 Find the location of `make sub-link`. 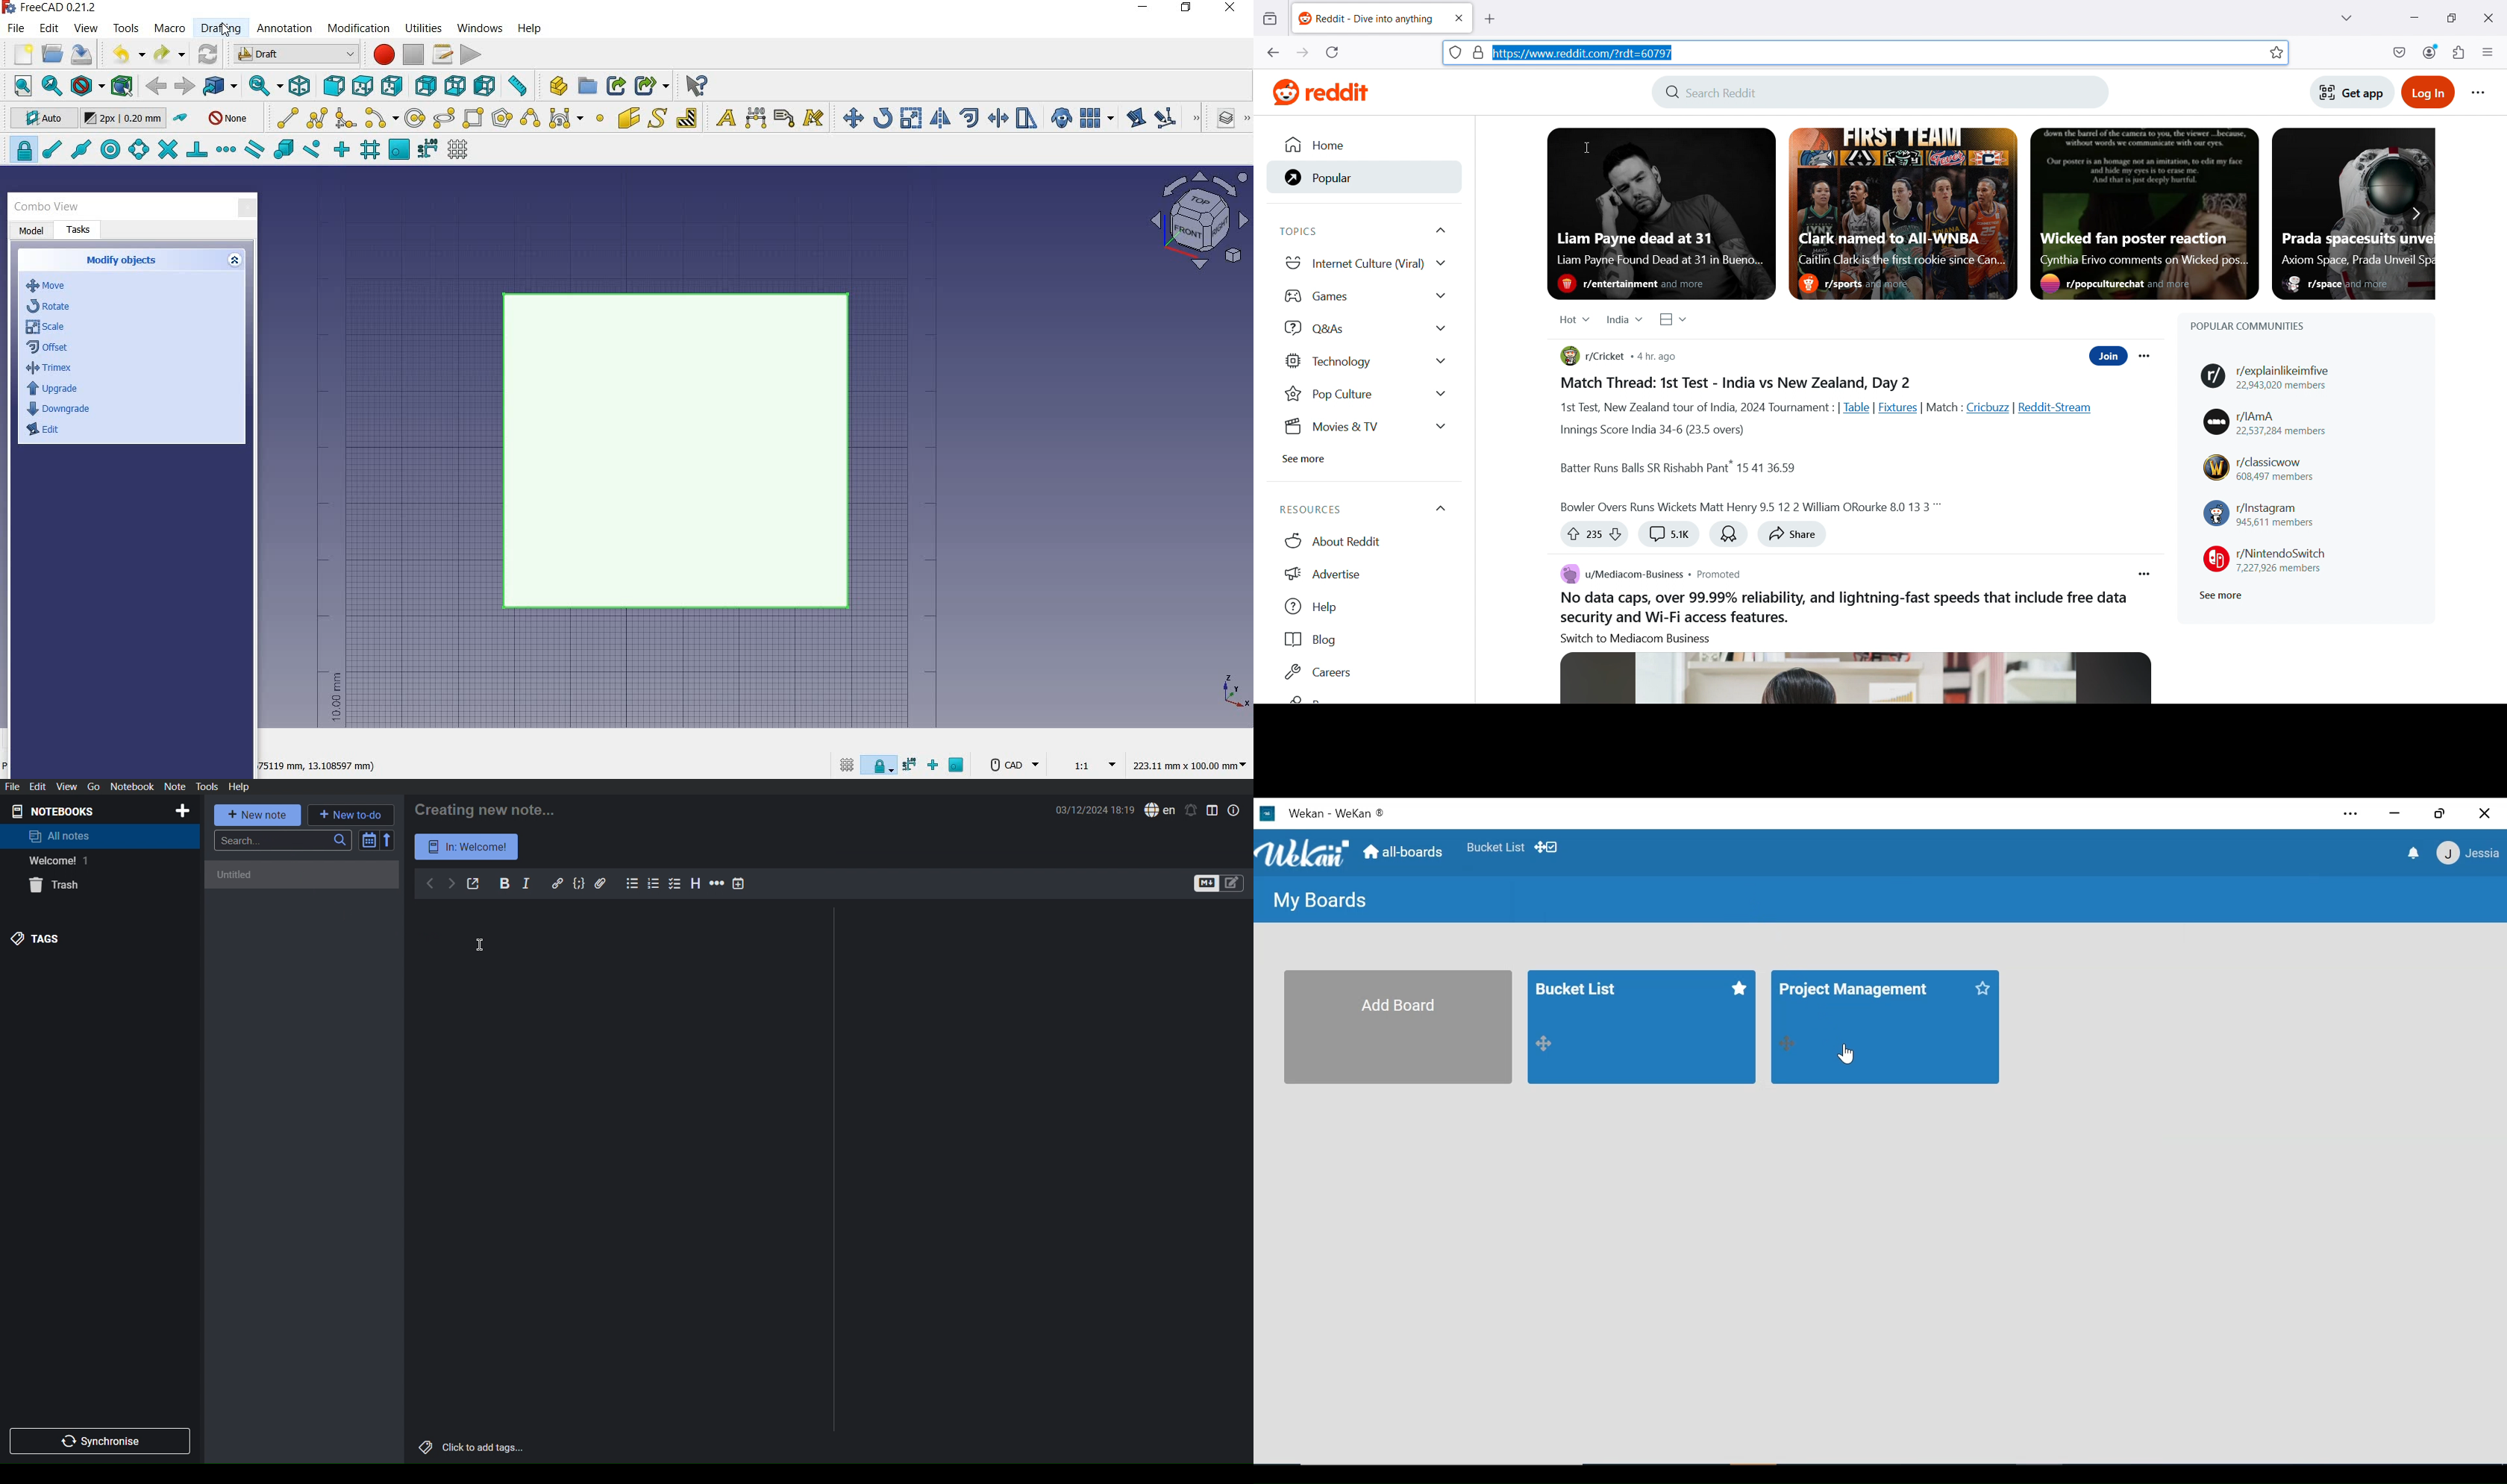

make sub-link is located at coordinates (650, 86).